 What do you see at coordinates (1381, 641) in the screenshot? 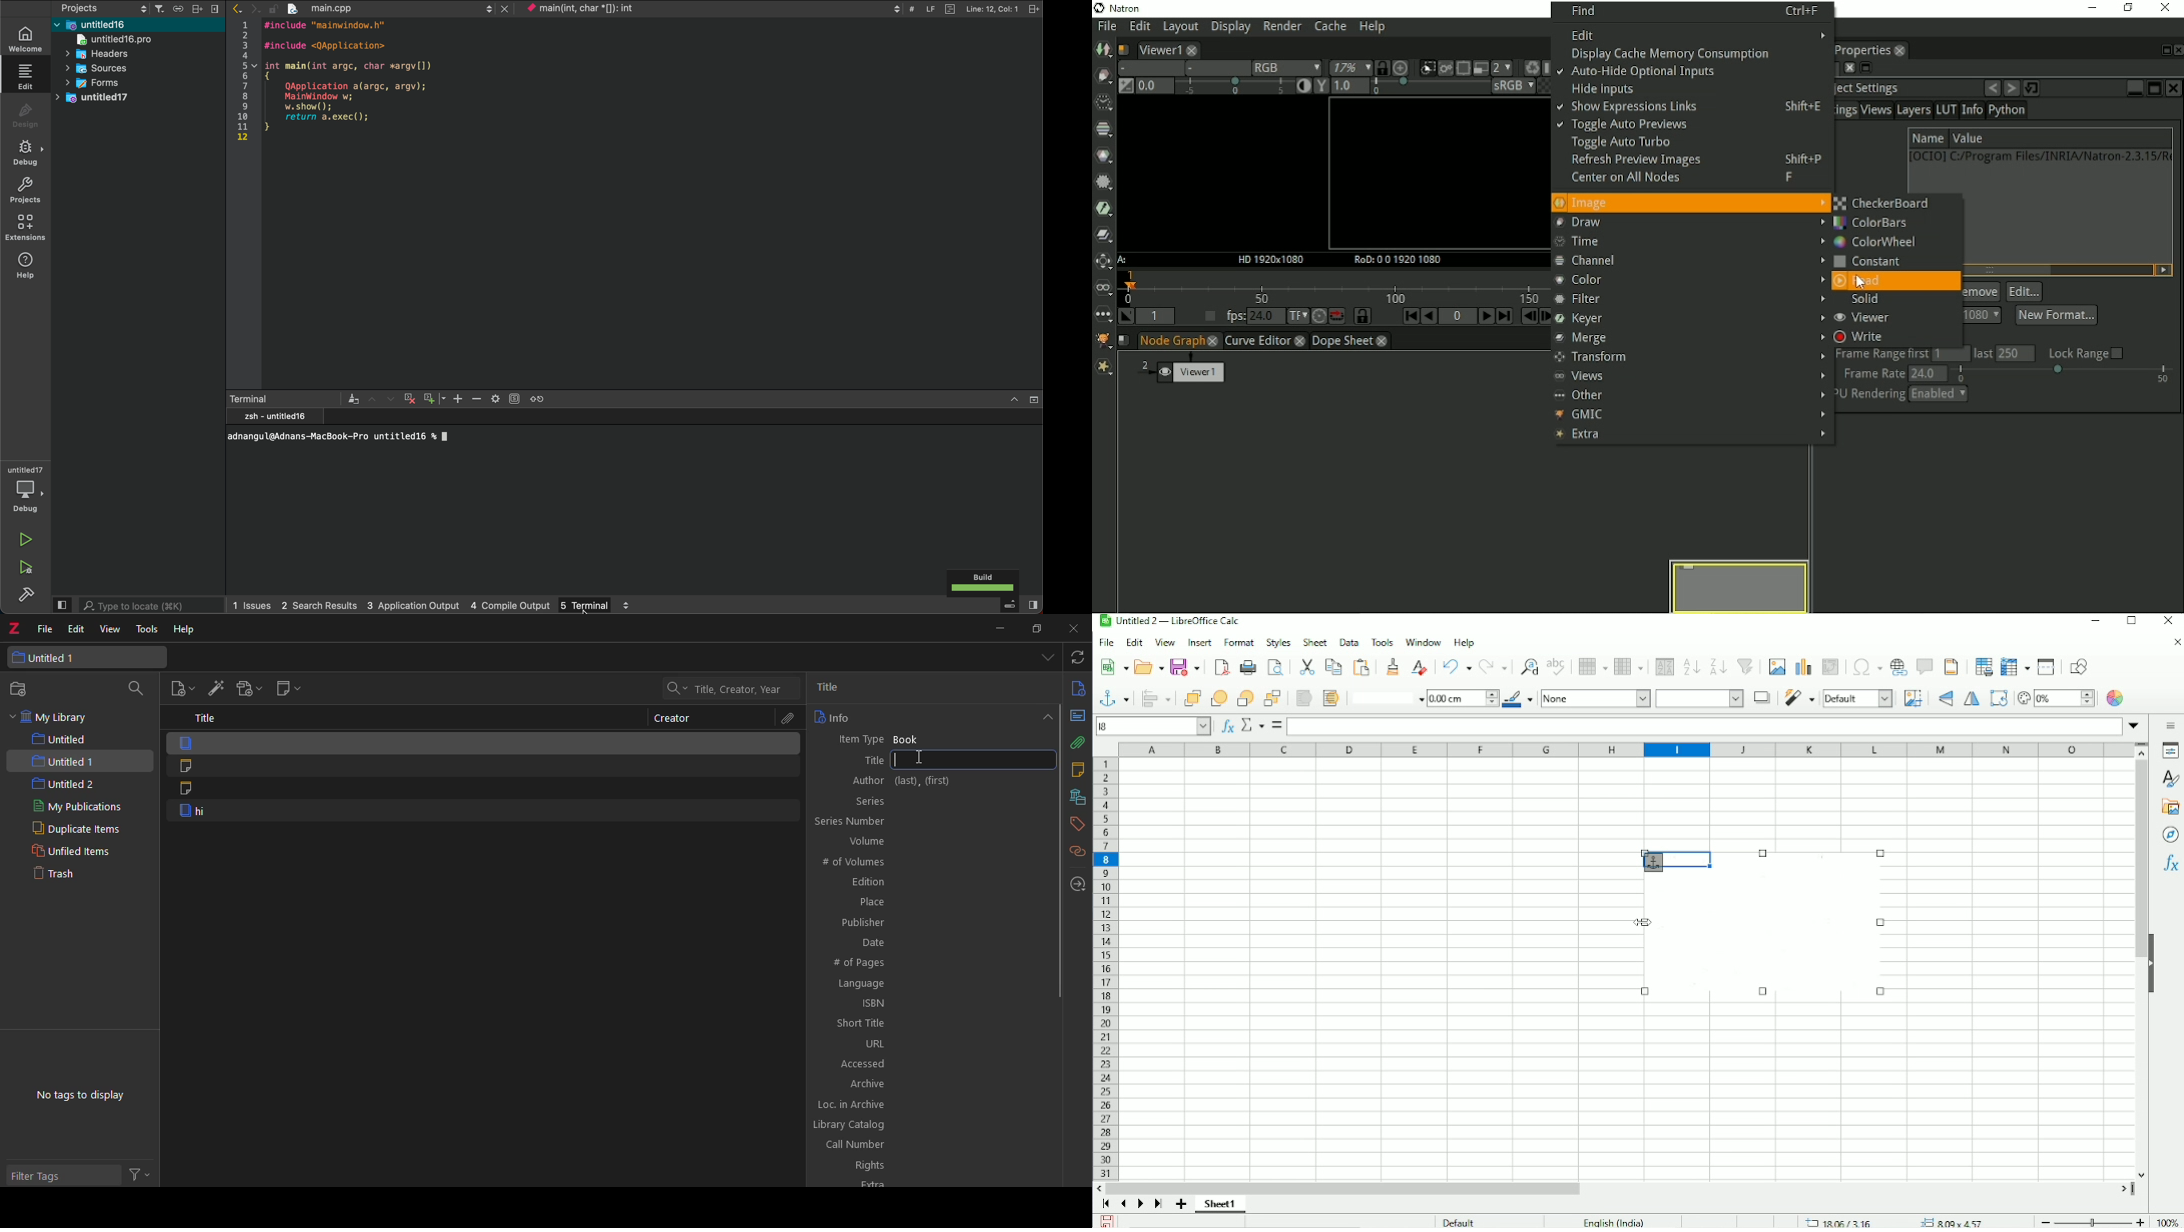
I see `Tools` at bounding box center [1381, 641].